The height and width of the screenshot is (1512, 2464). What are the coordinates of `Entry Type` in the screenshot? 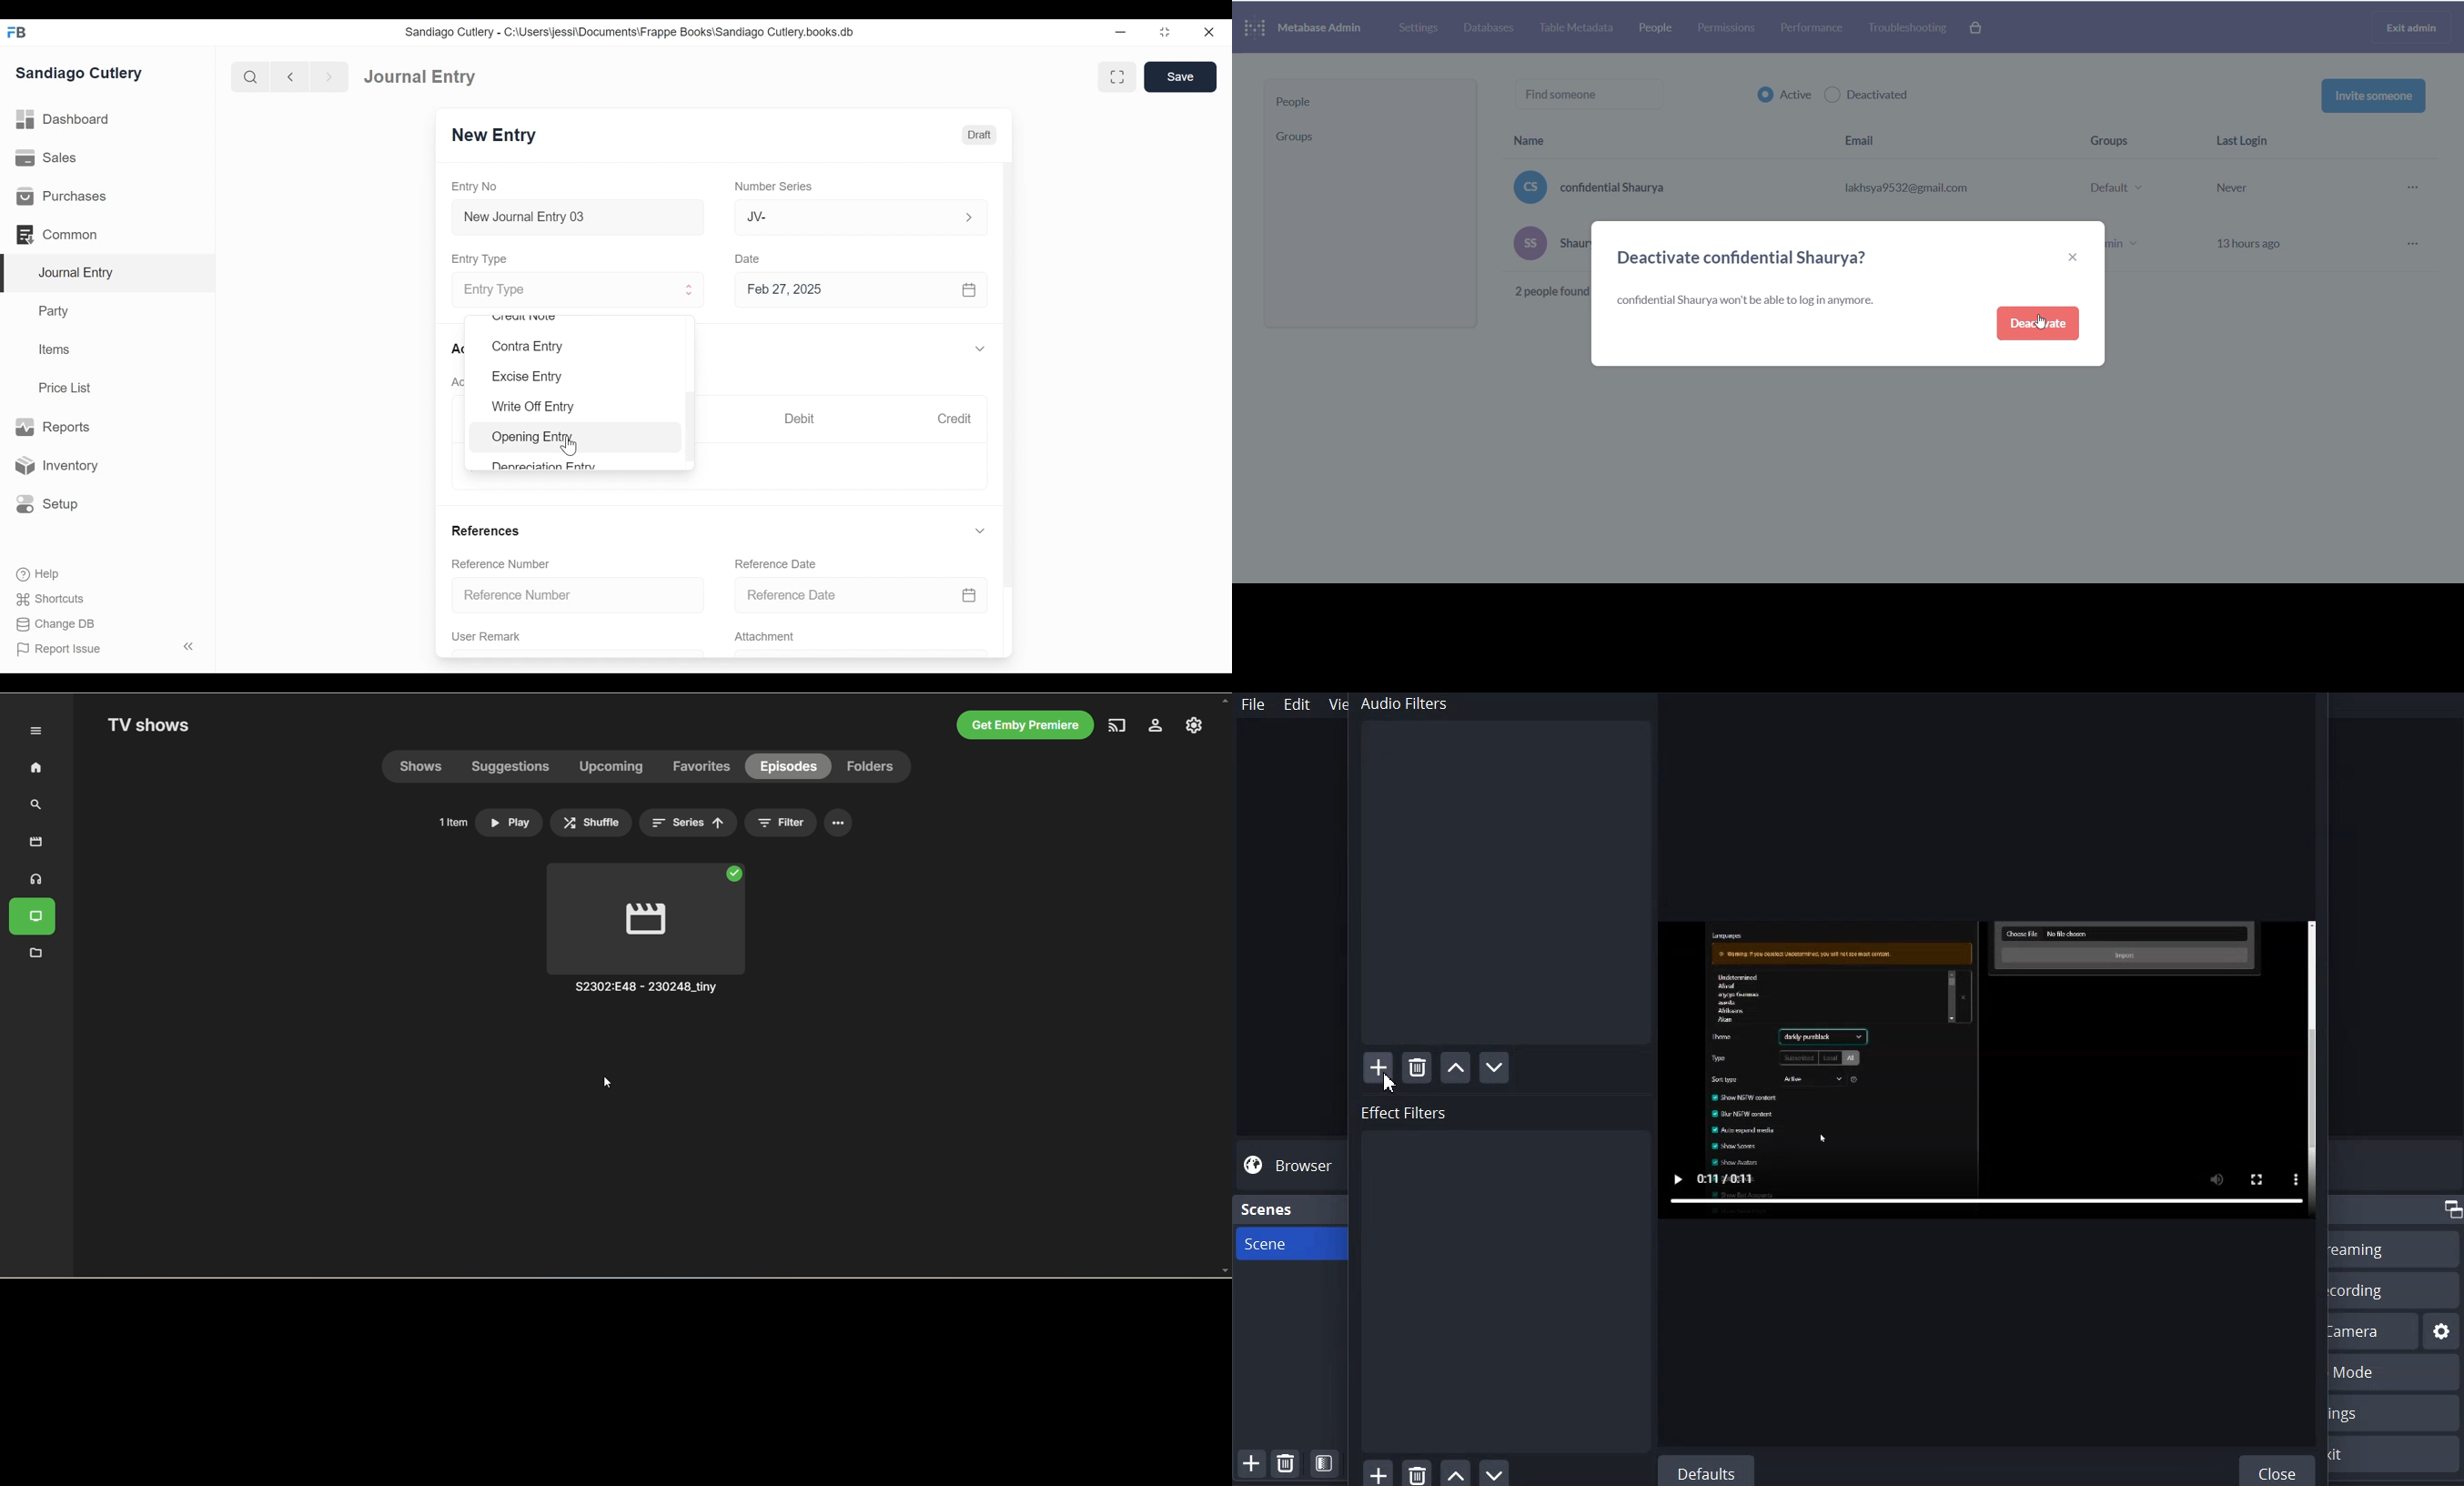 It's located at (561, 290).